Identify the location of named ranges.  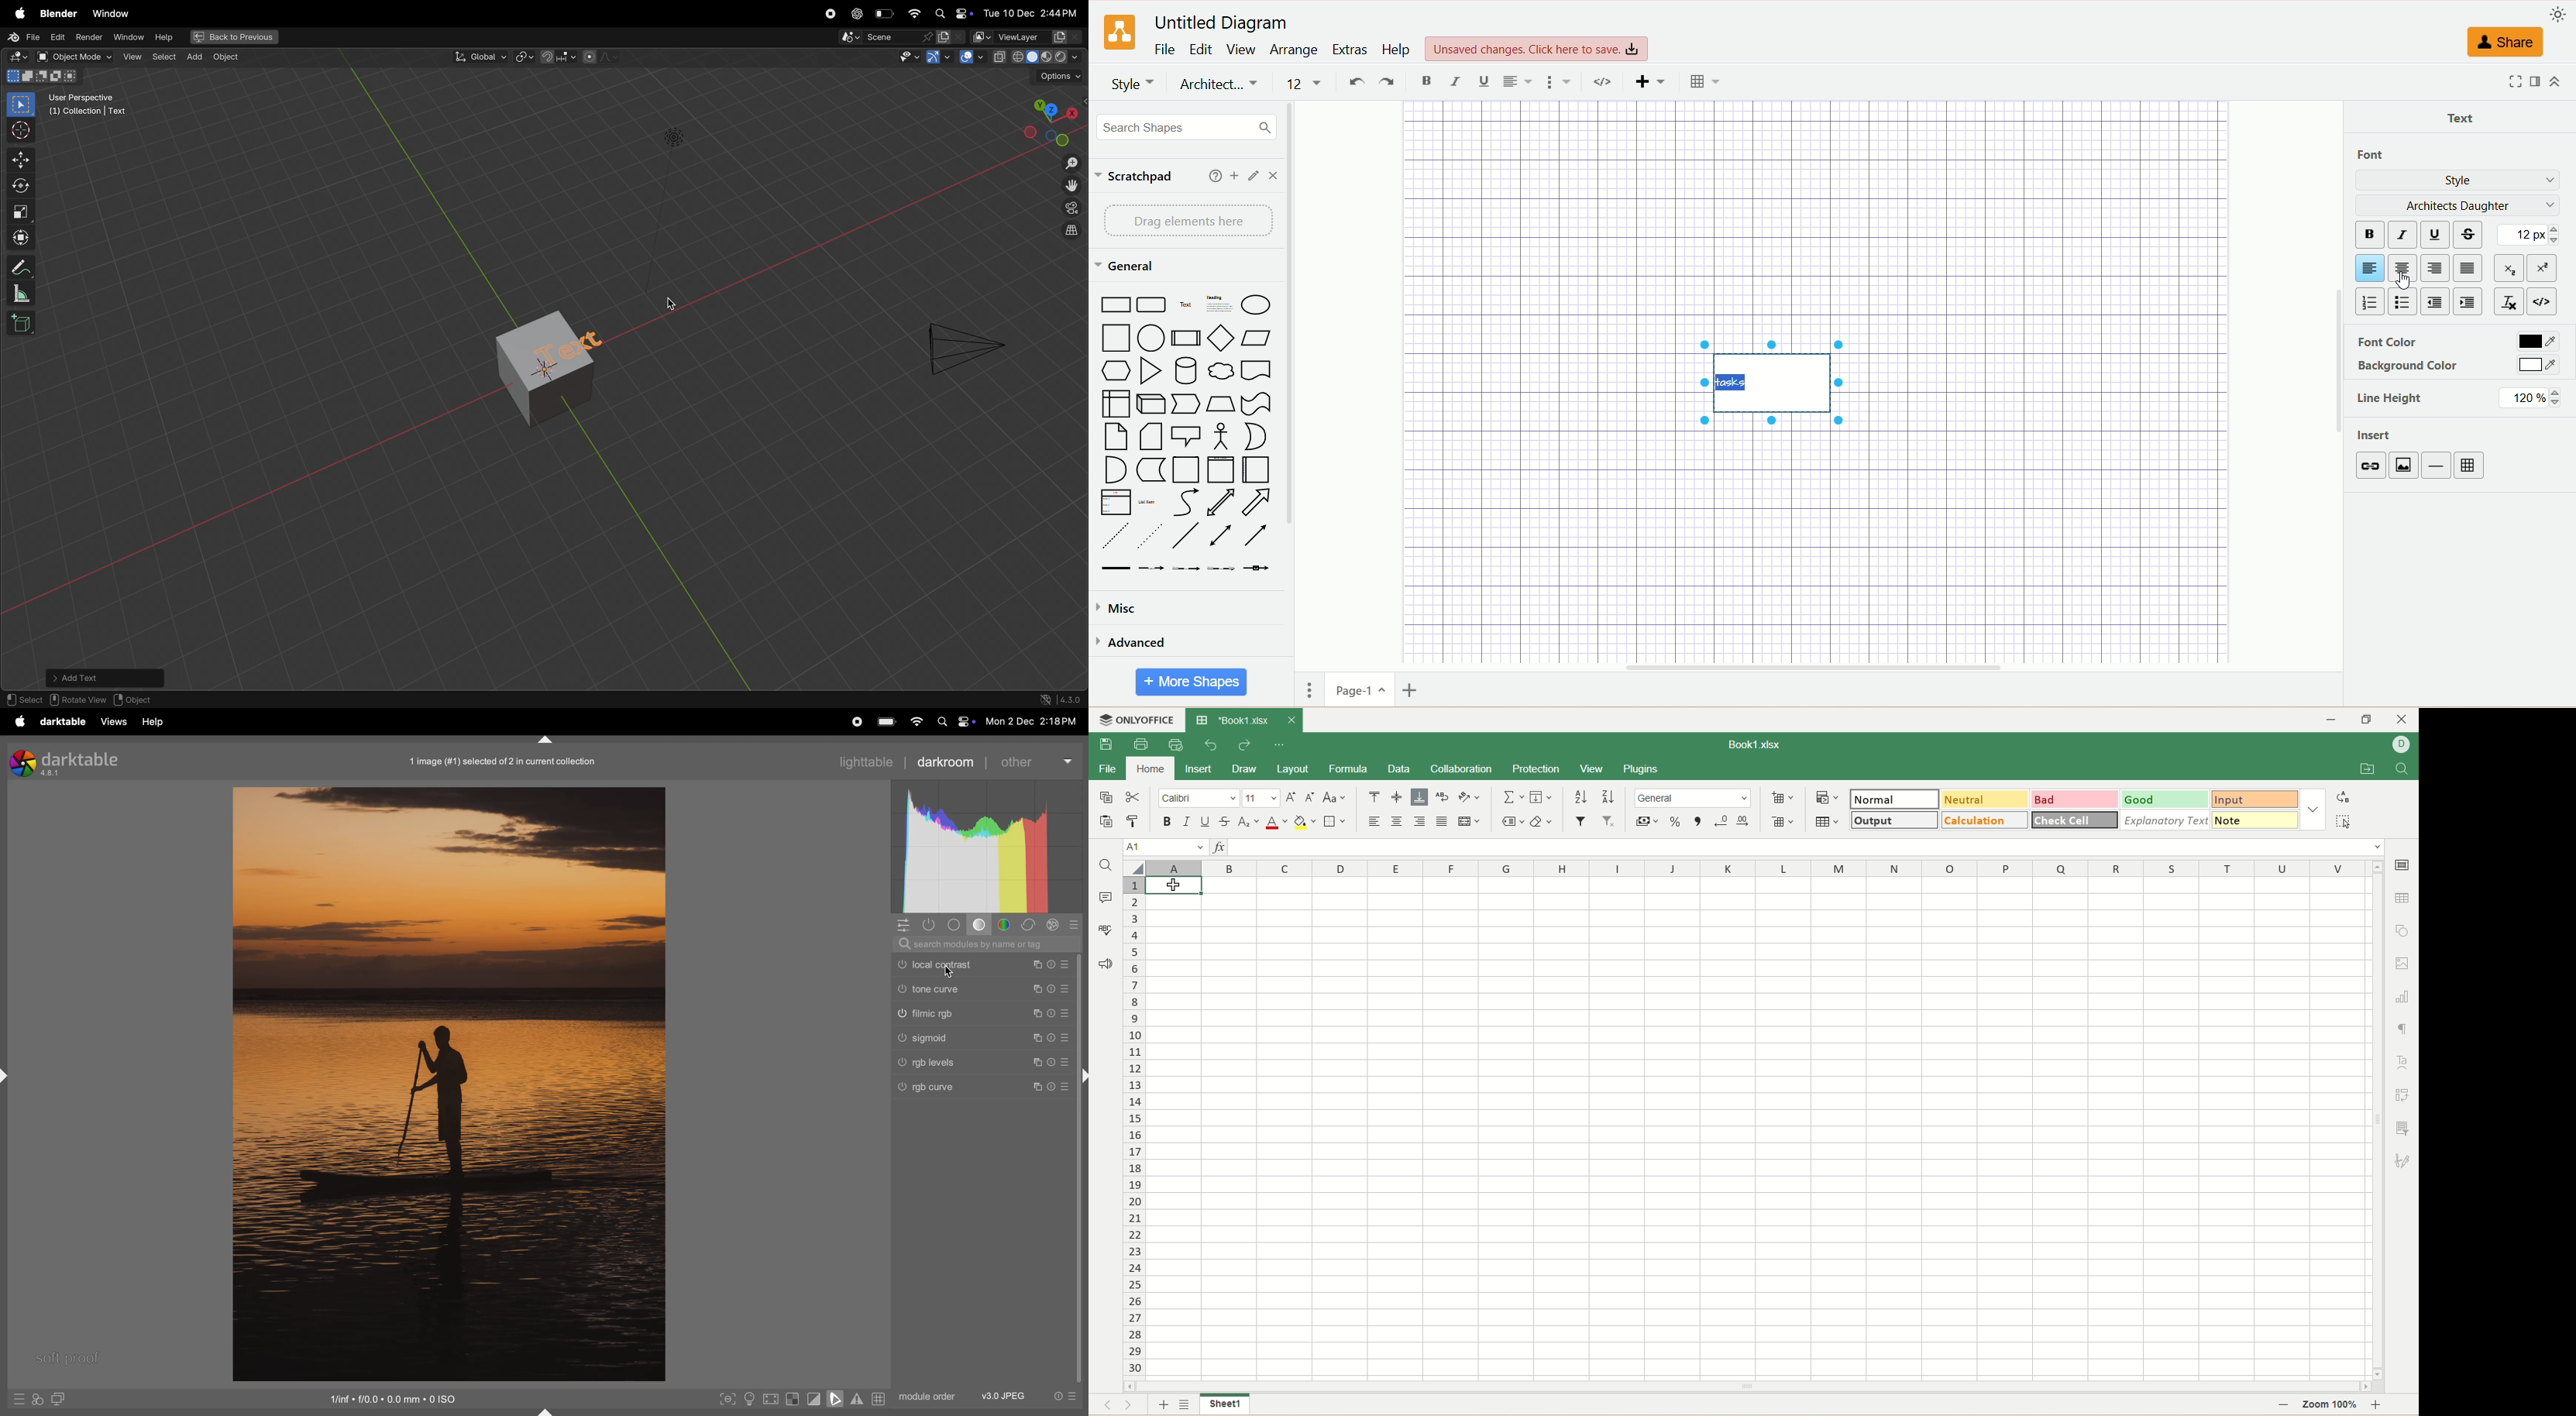
(1513, 822).